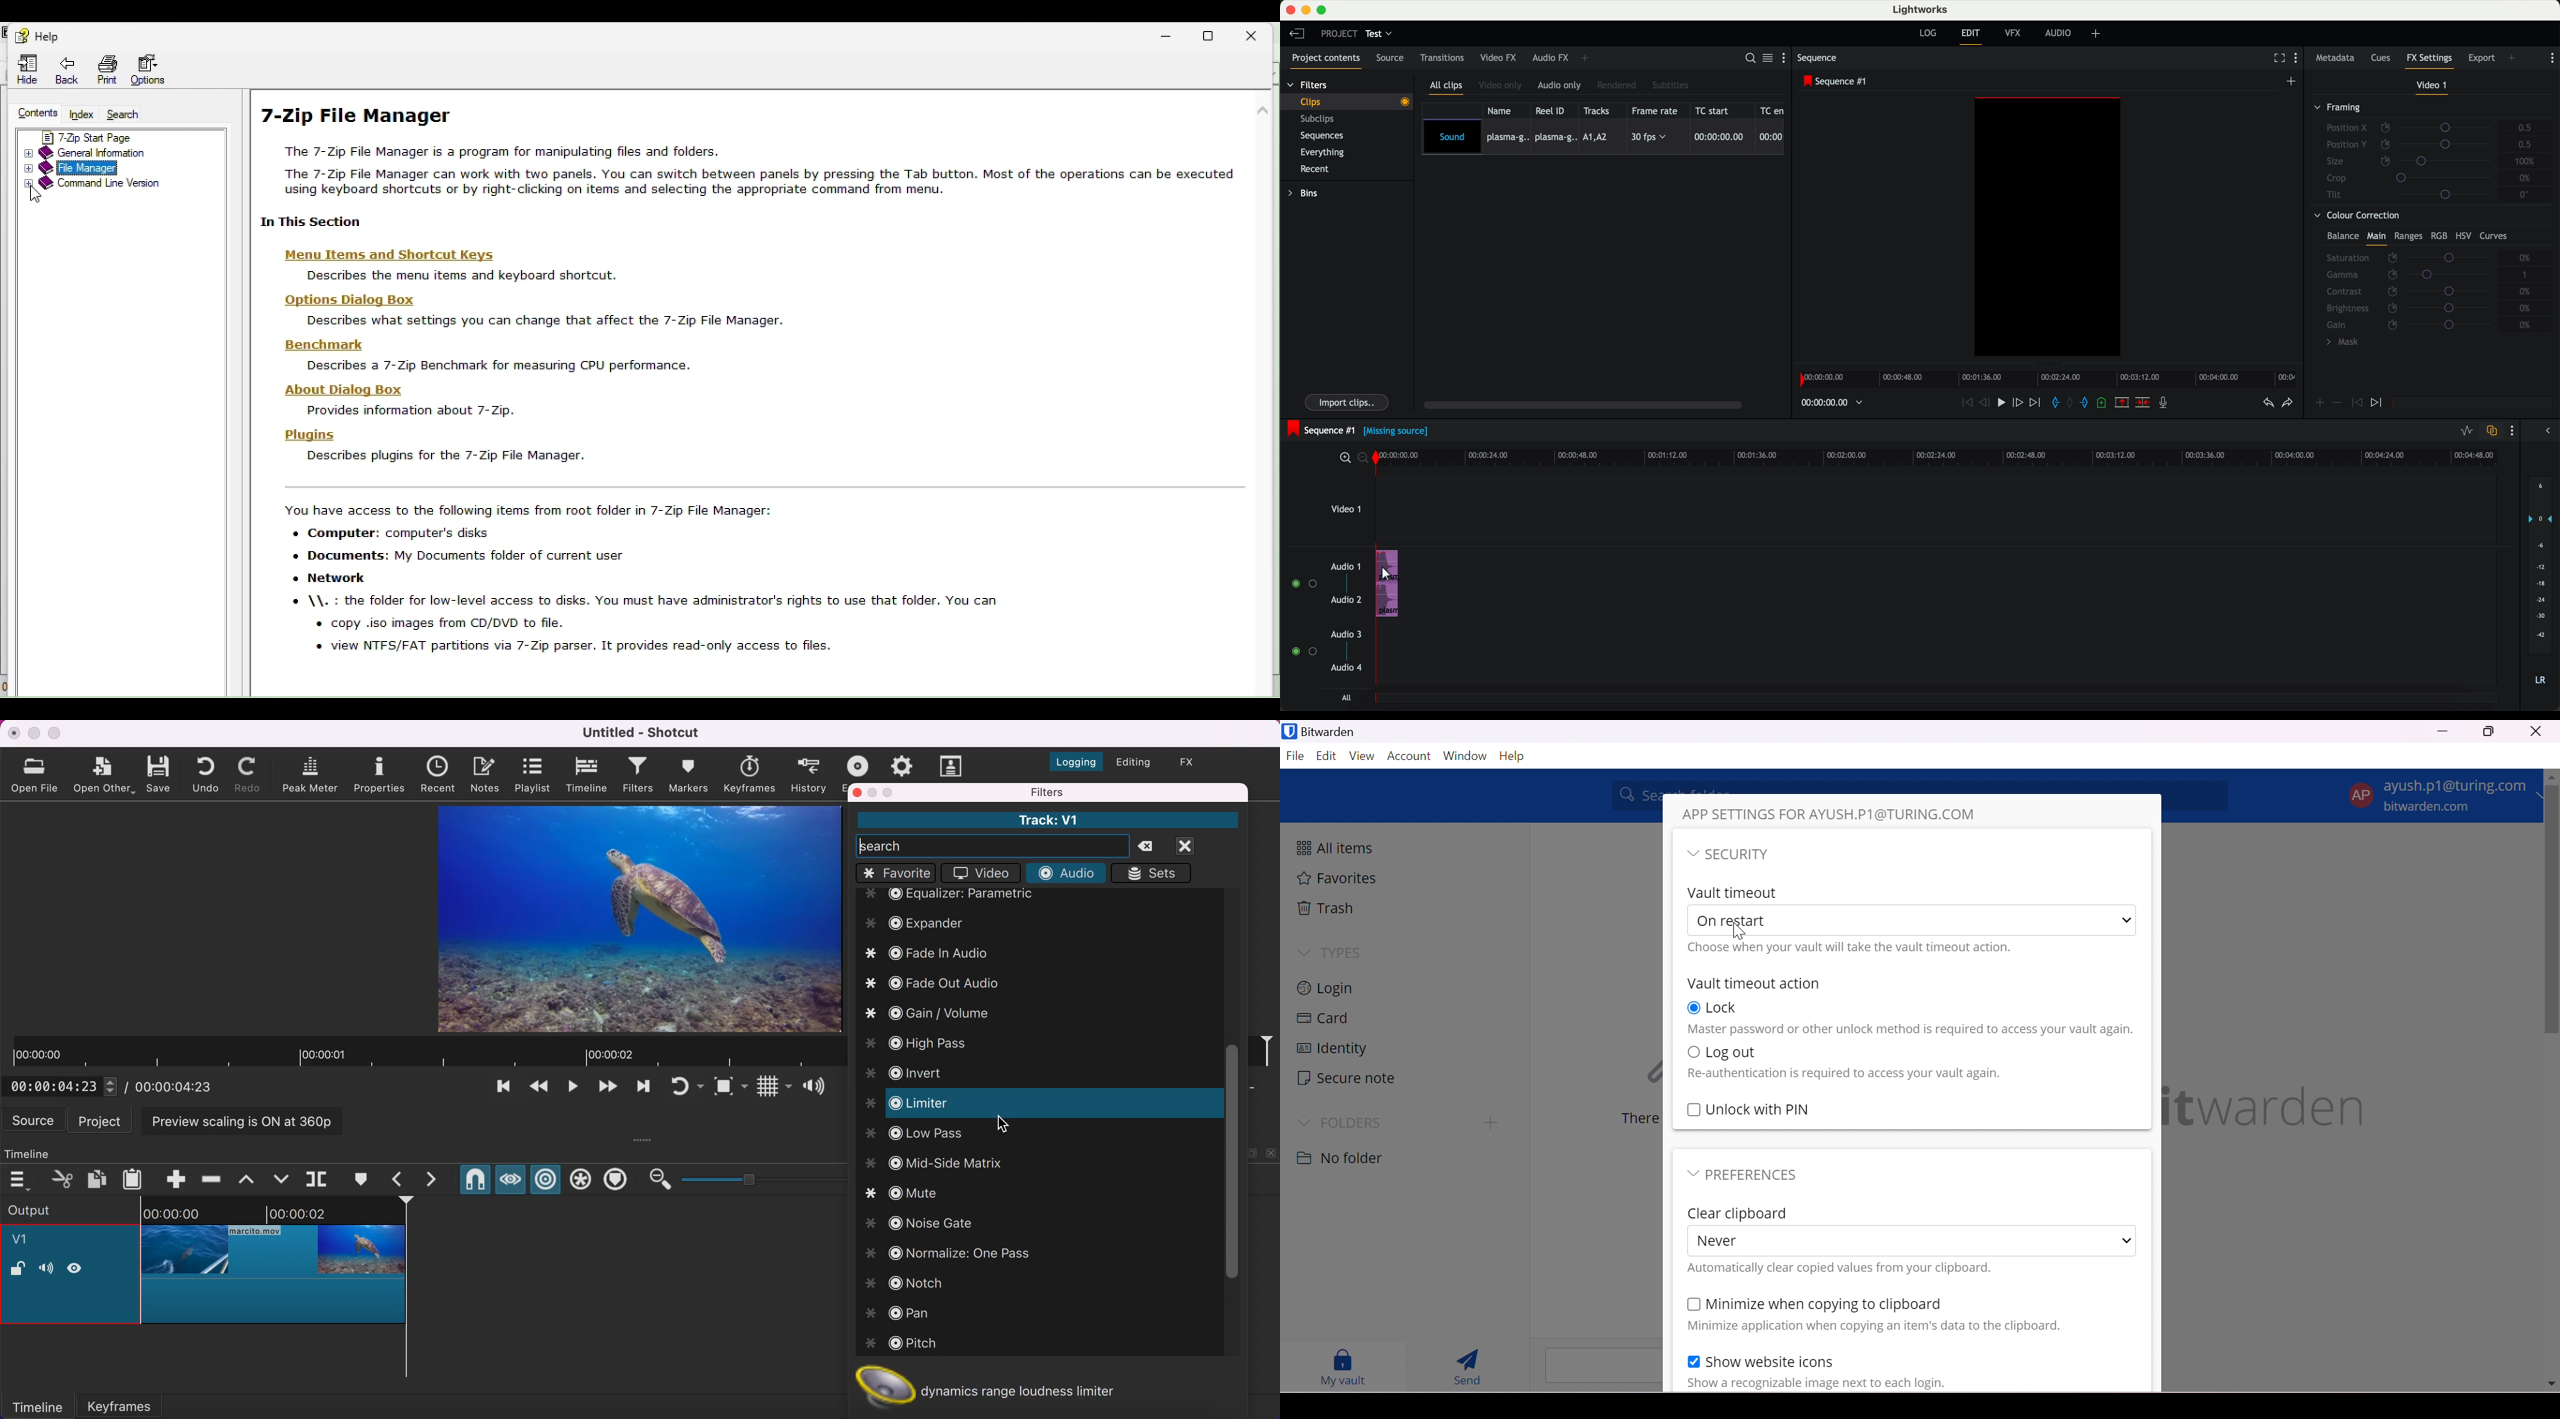 The image size is (2576, 1428). What do you see at coordinates (1689, 1174) in the screenshot?
I see `Drop Down` at bounding box center [1689, 1174].